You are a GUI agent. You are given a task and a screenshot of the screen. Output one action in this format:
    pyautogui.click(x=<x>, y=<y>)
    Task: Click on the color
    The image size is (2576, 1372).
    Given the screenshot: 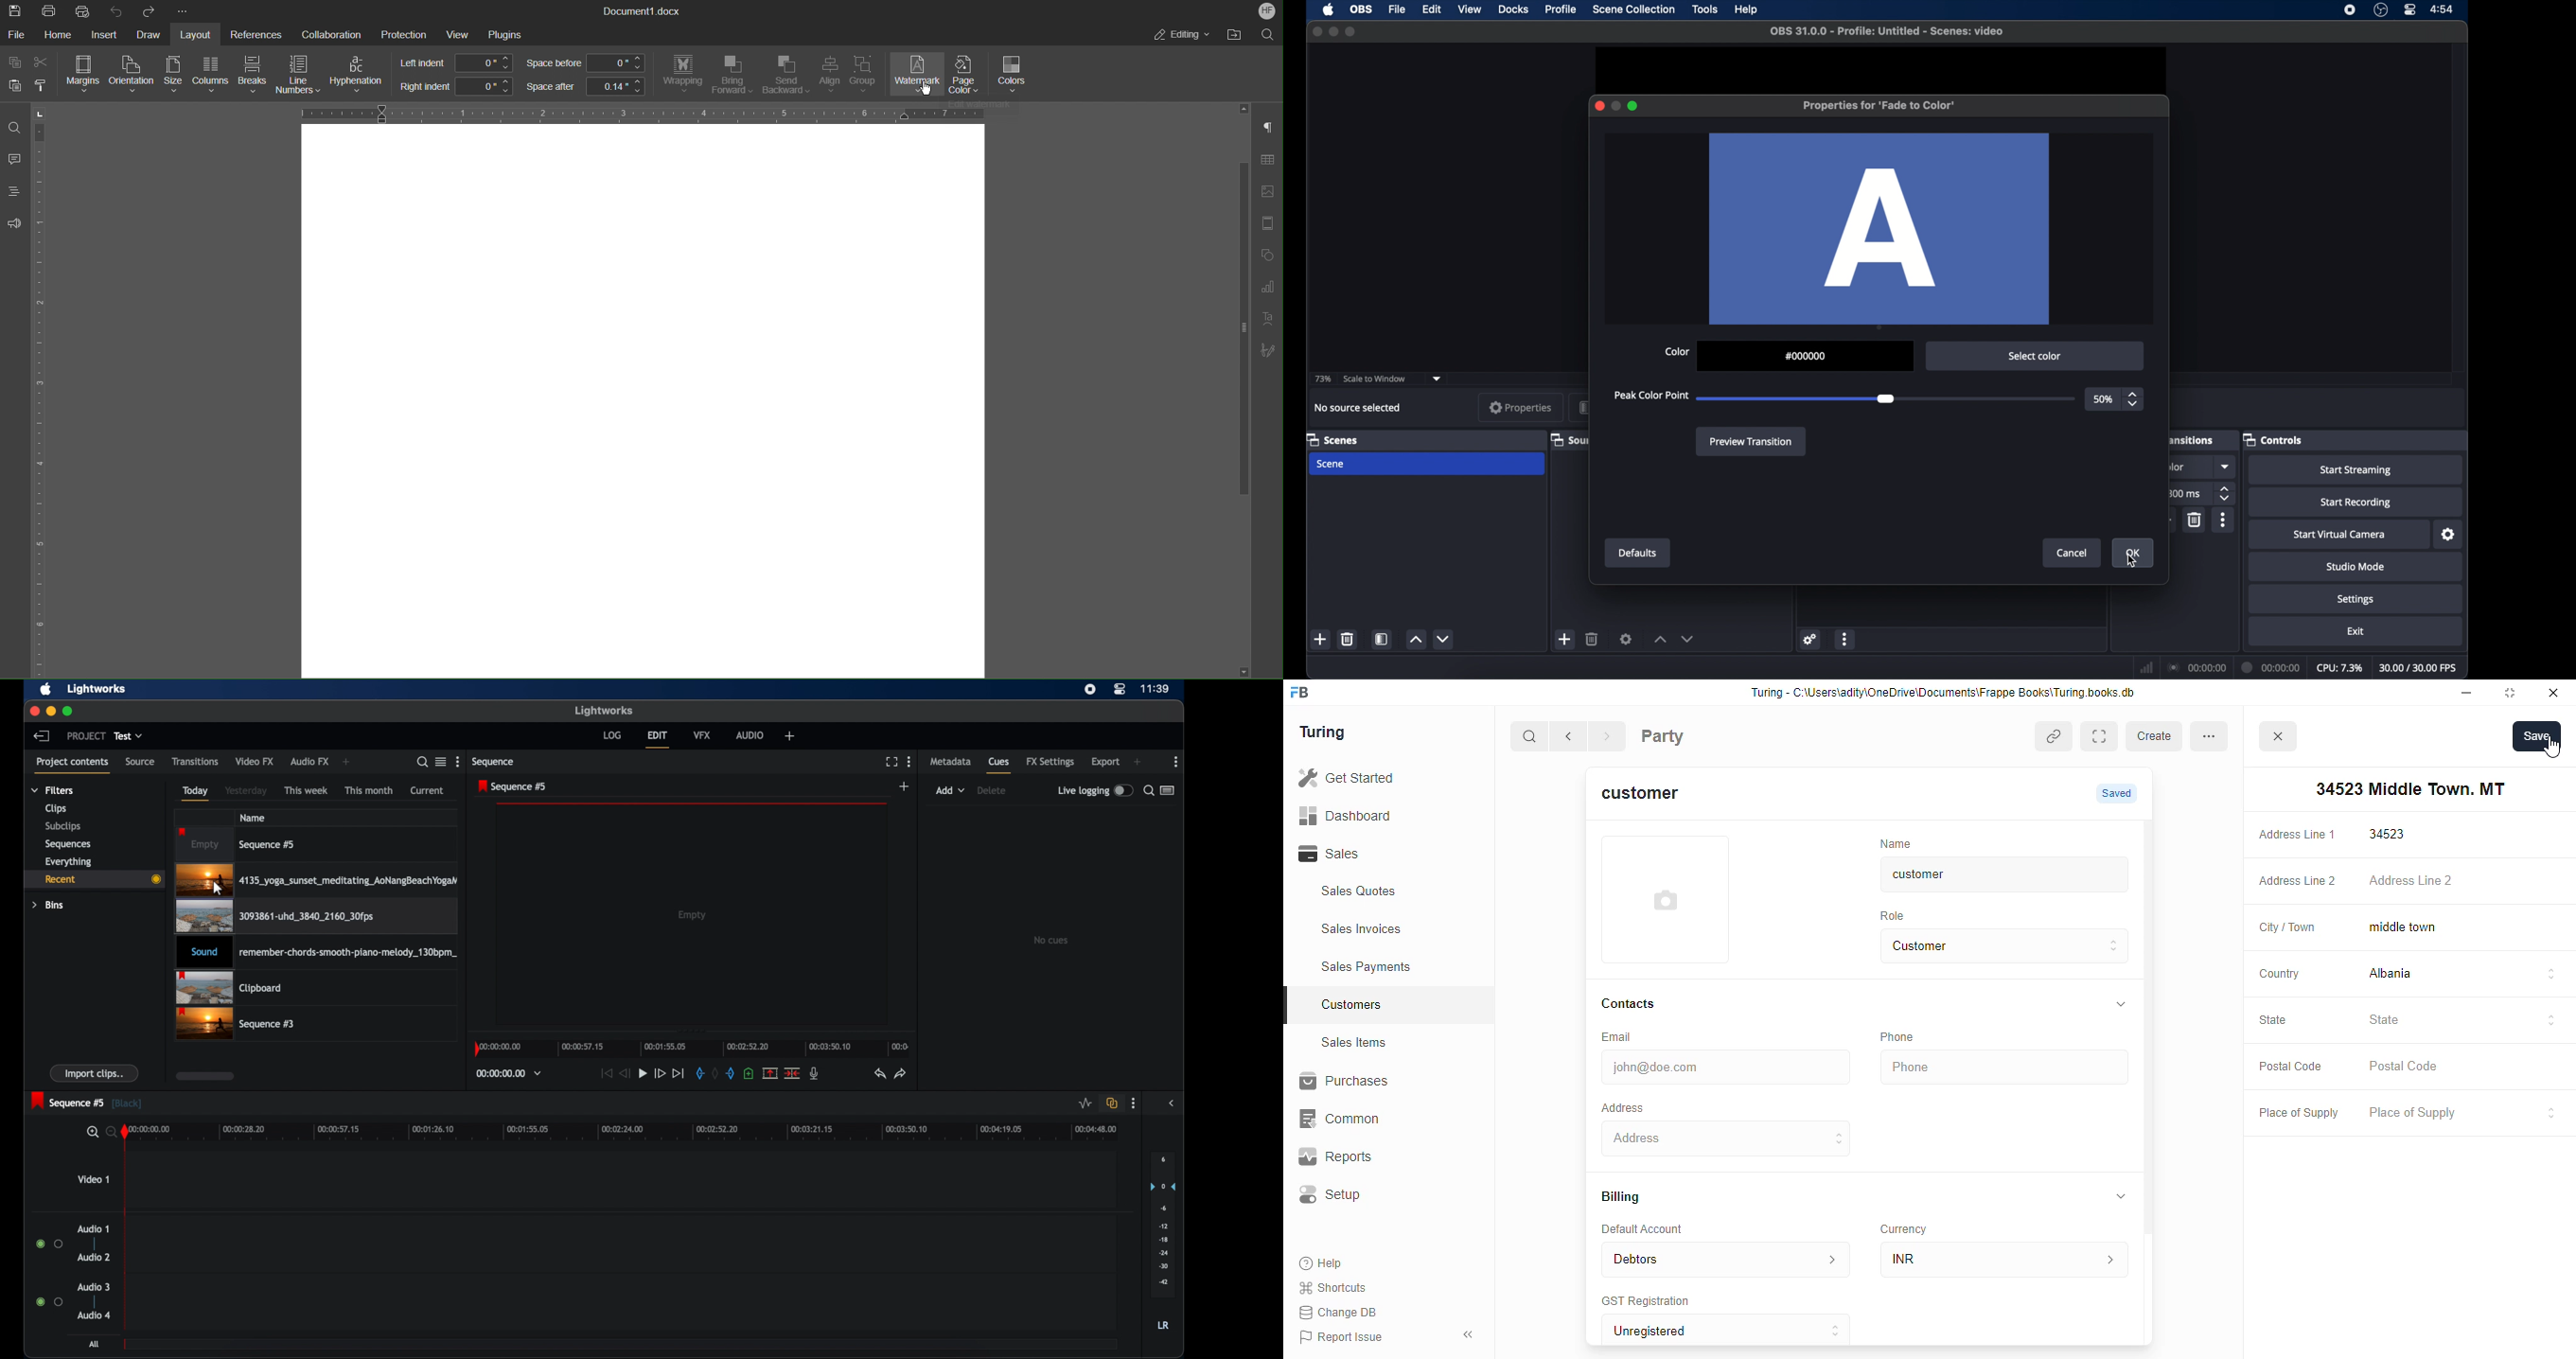 What is the action you would take?
    pyautogui.click(x=1677, y=351)
    